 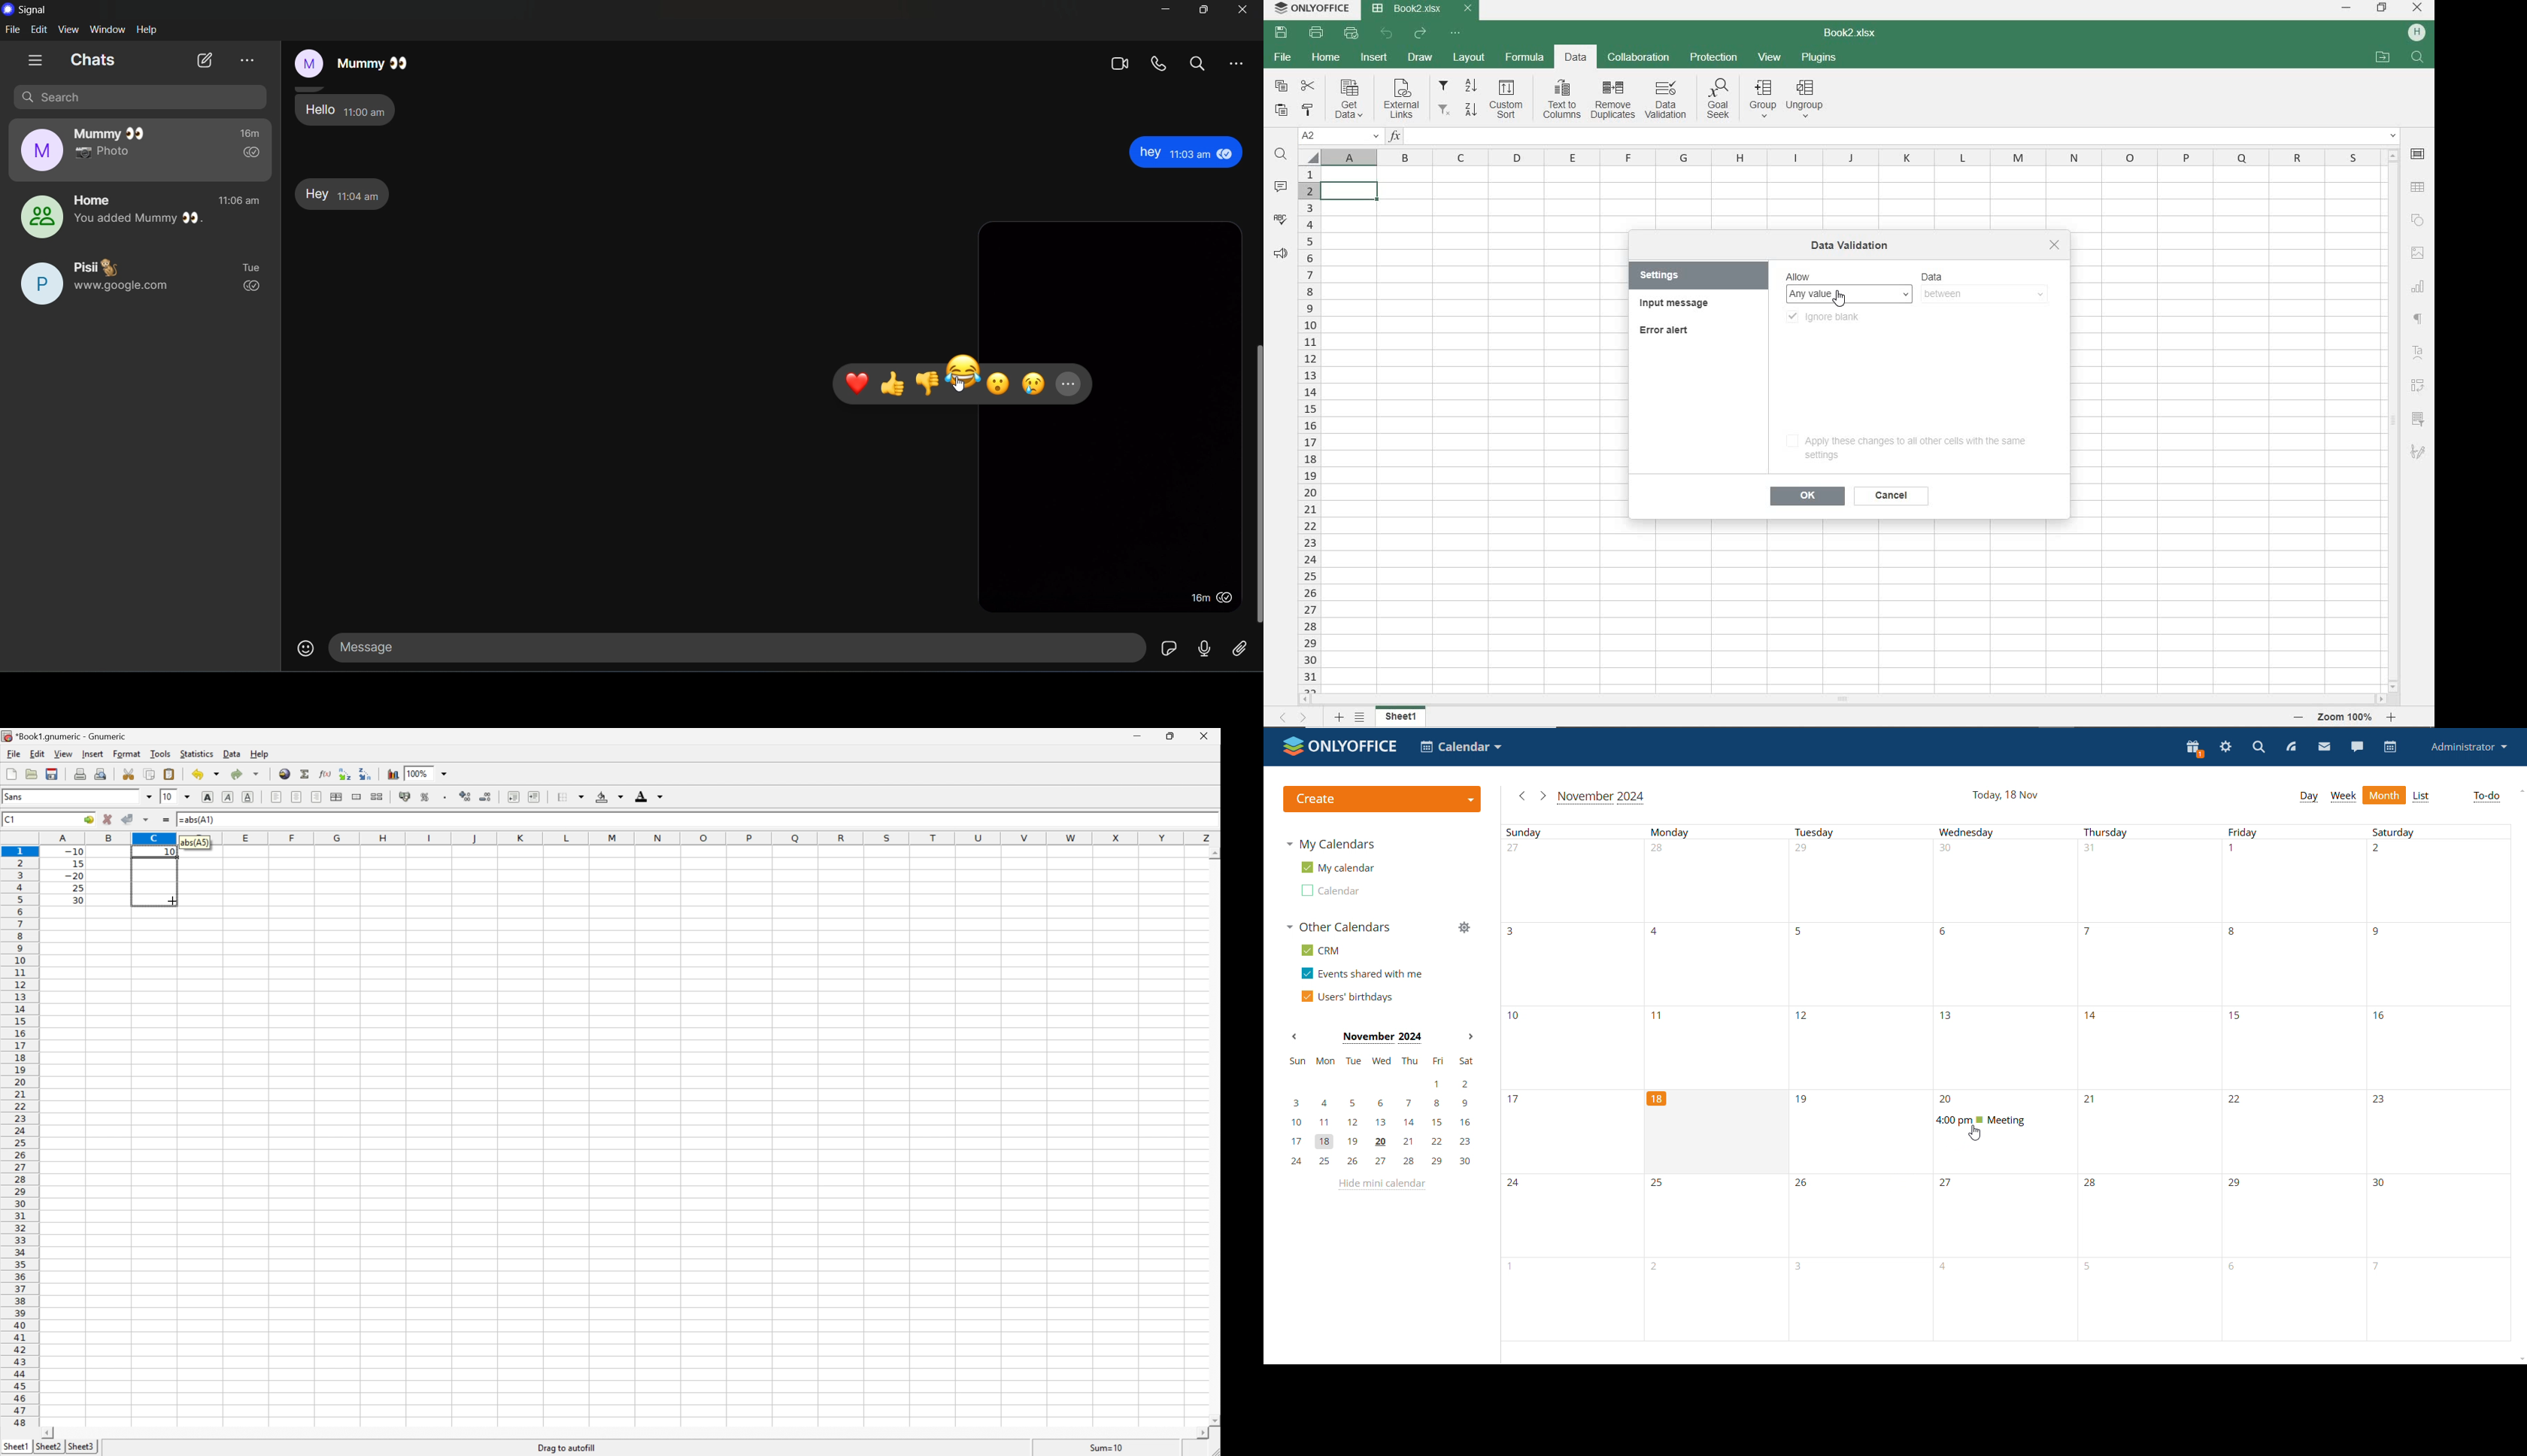 What do you see at coordinates (533, 796) in the screenshot?
I see `Increase indent, and align the content to the left` at bounding box center [533, 796].